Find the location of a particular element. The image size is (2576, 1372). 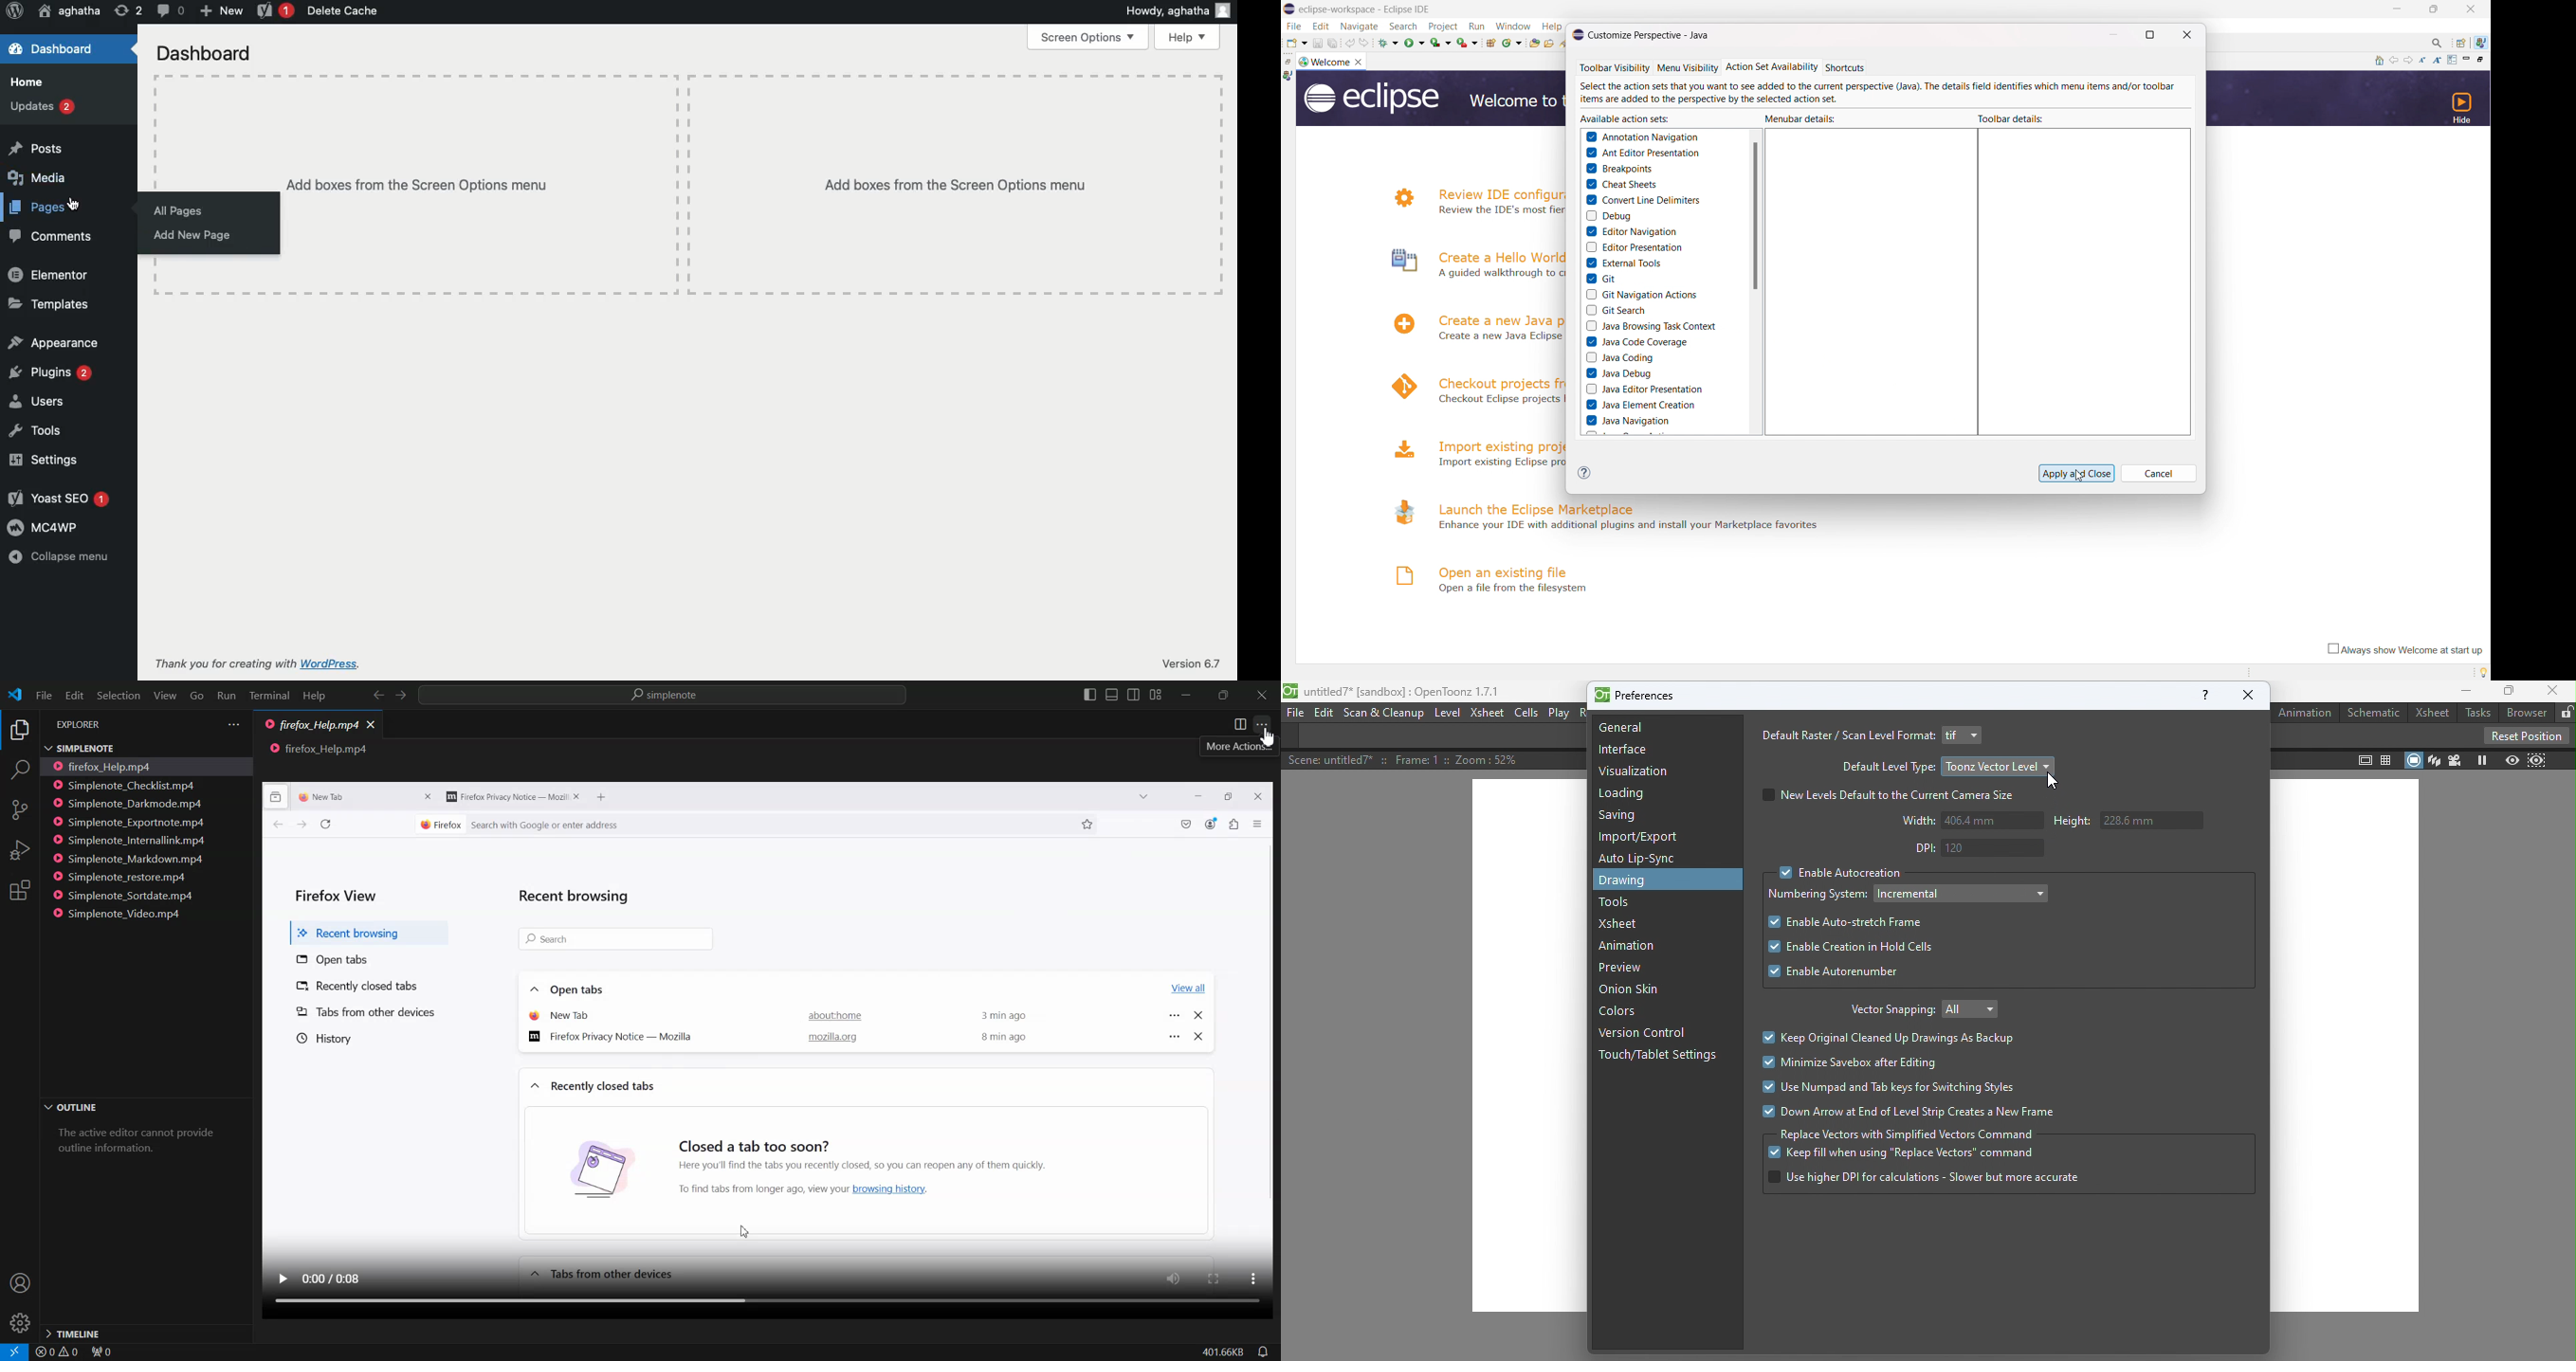

More Action is located at coordinates (1262, 725).